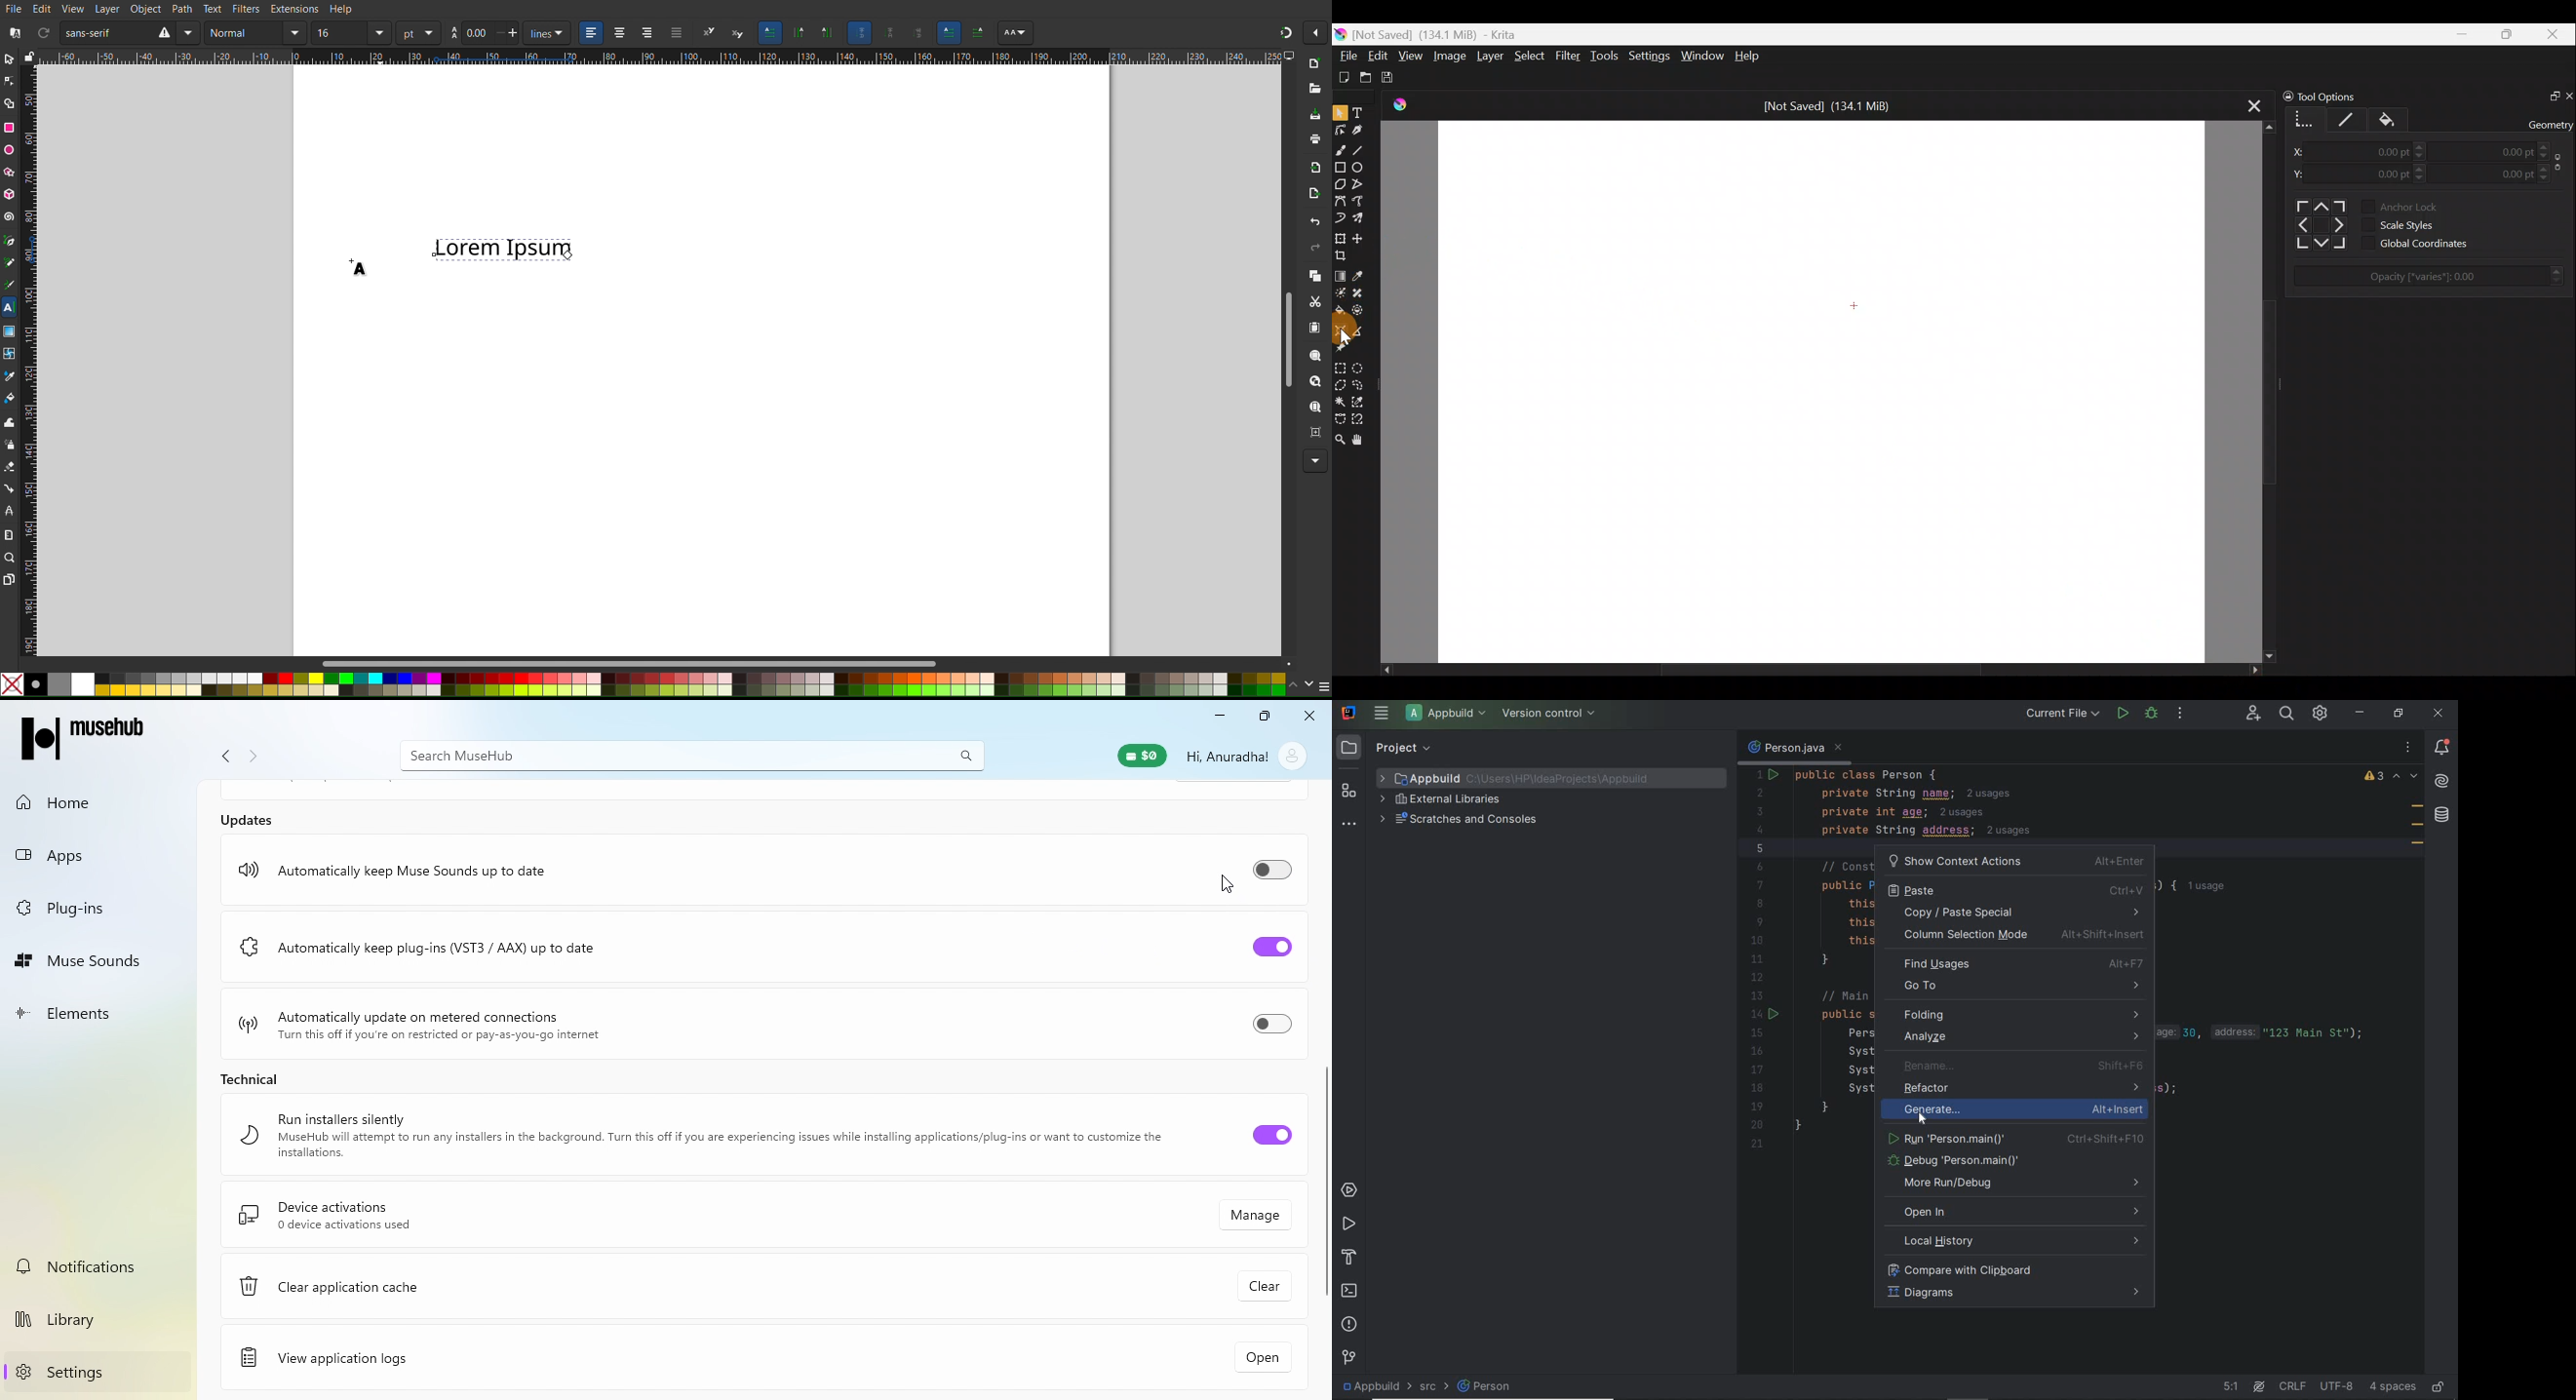 The height and width of the screenshot is (1400, 2576). Describe the element at coordinates (1139, 756) in the screenshot. I see `Muse wallet` at that location.